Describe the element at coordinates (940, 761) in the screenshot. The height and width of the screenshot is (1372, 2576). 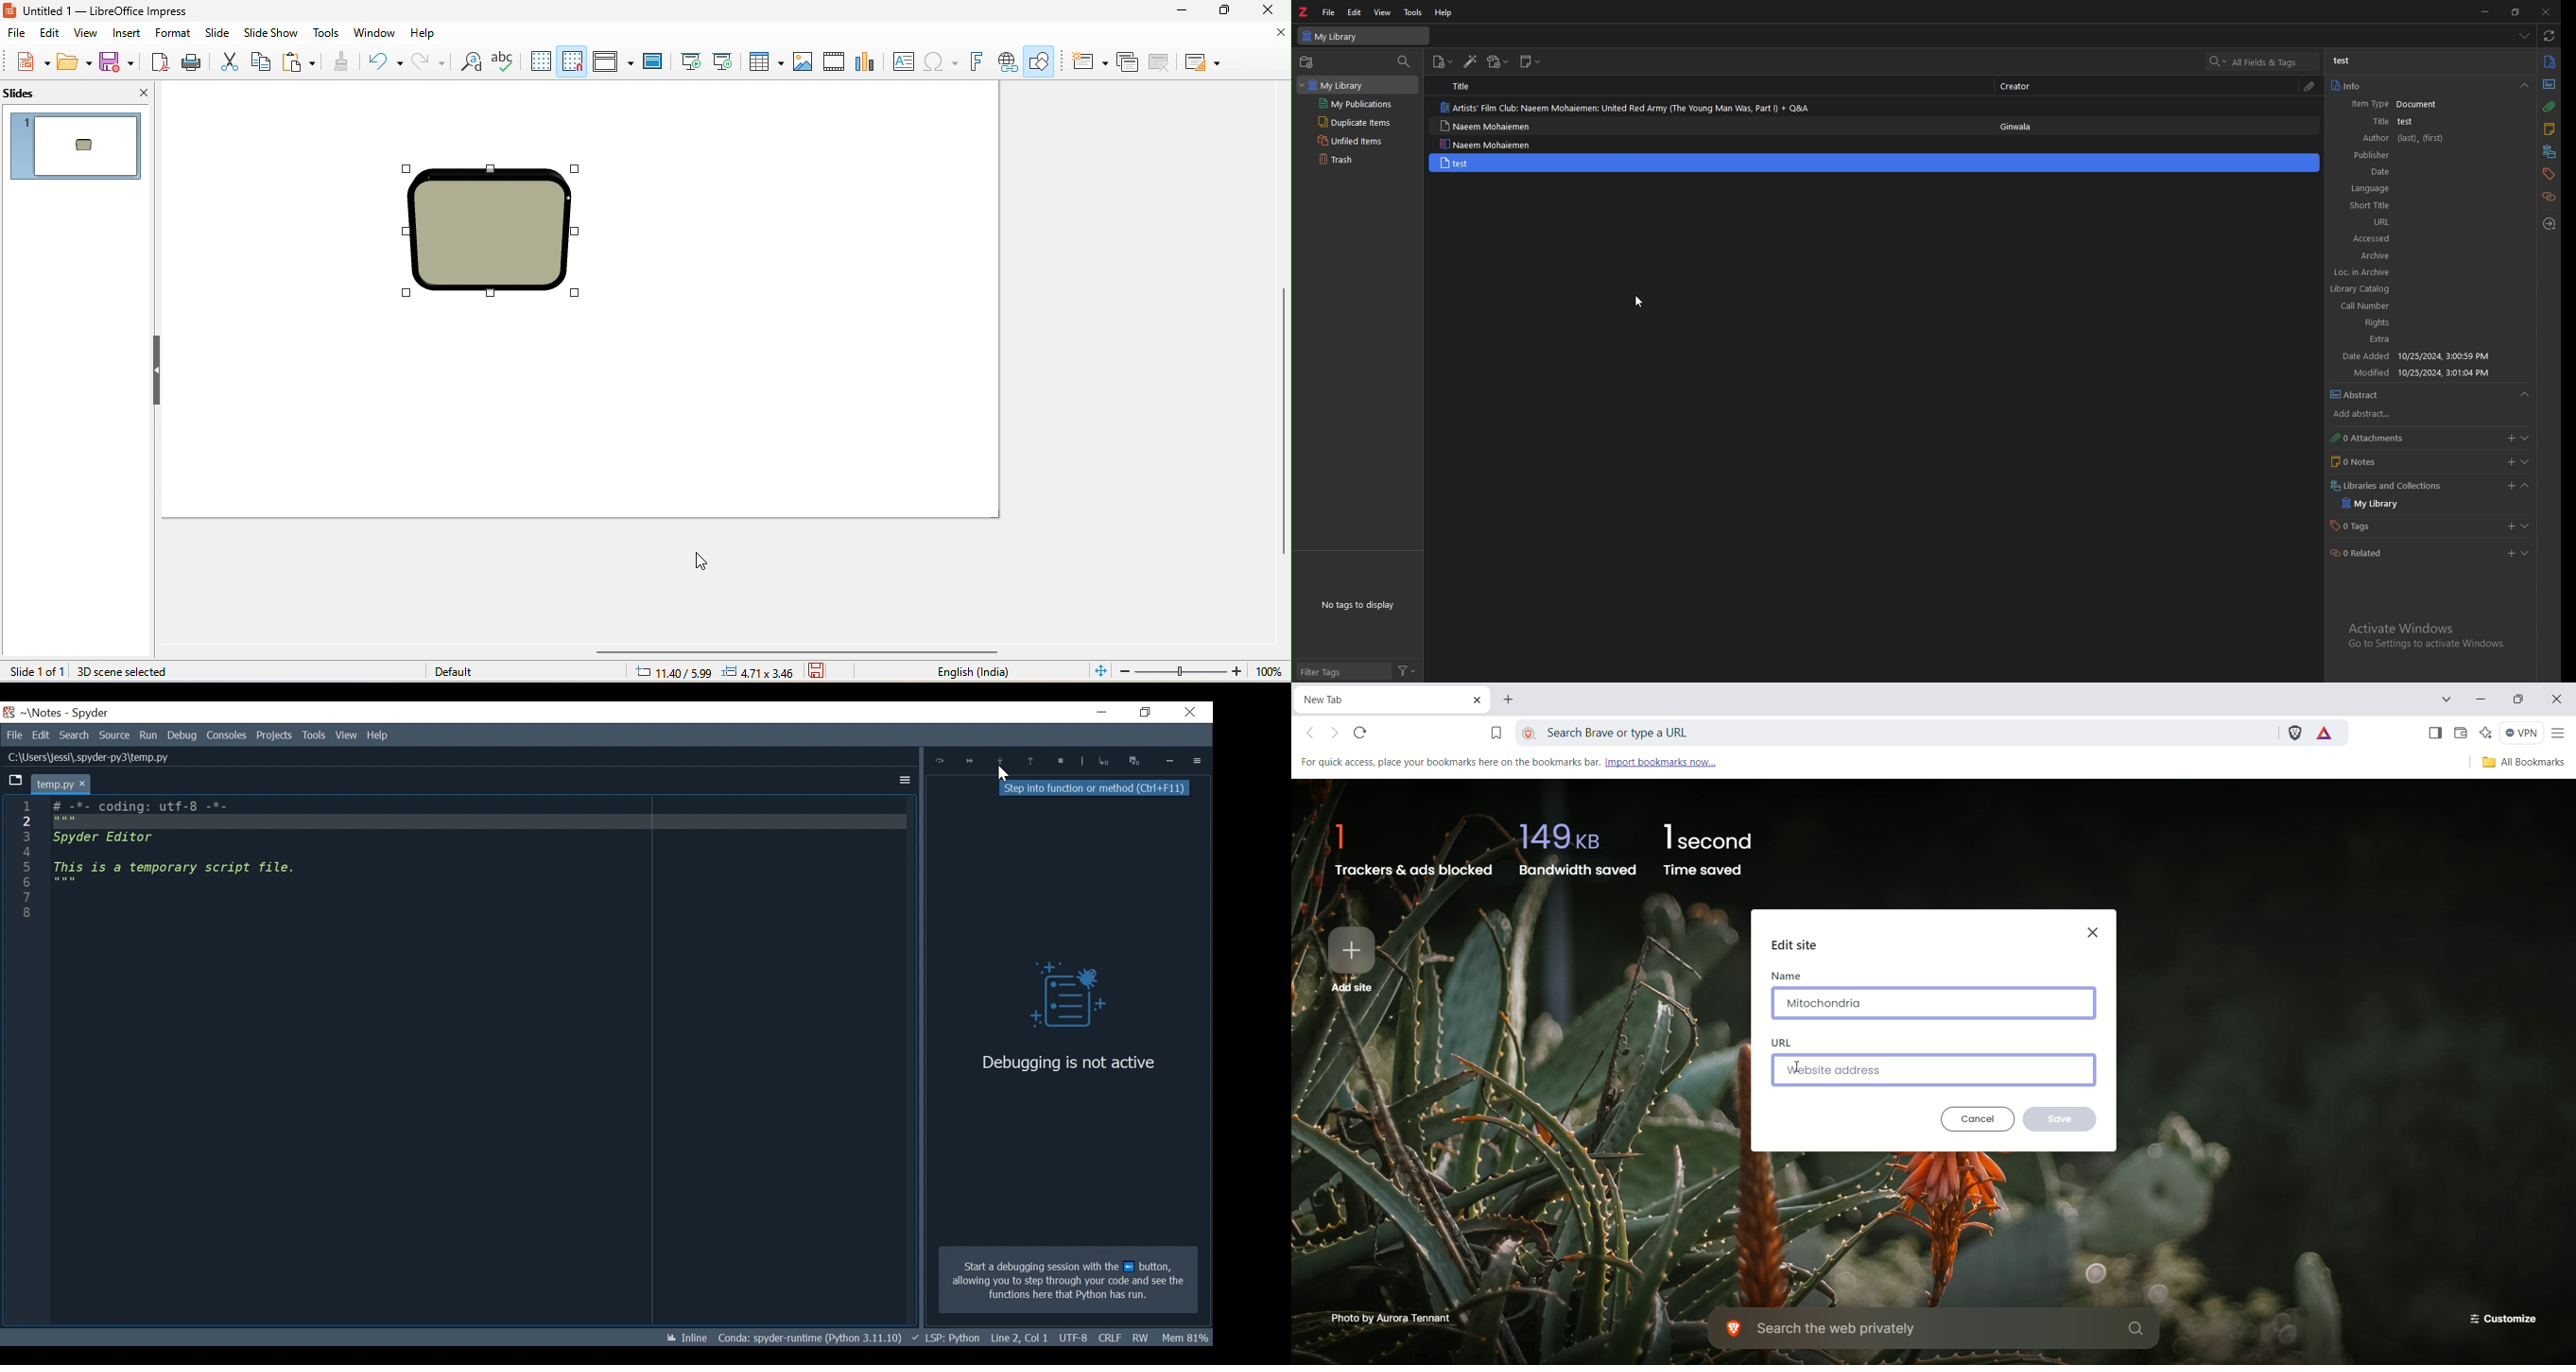
I see `Execute Current Line` at that location.